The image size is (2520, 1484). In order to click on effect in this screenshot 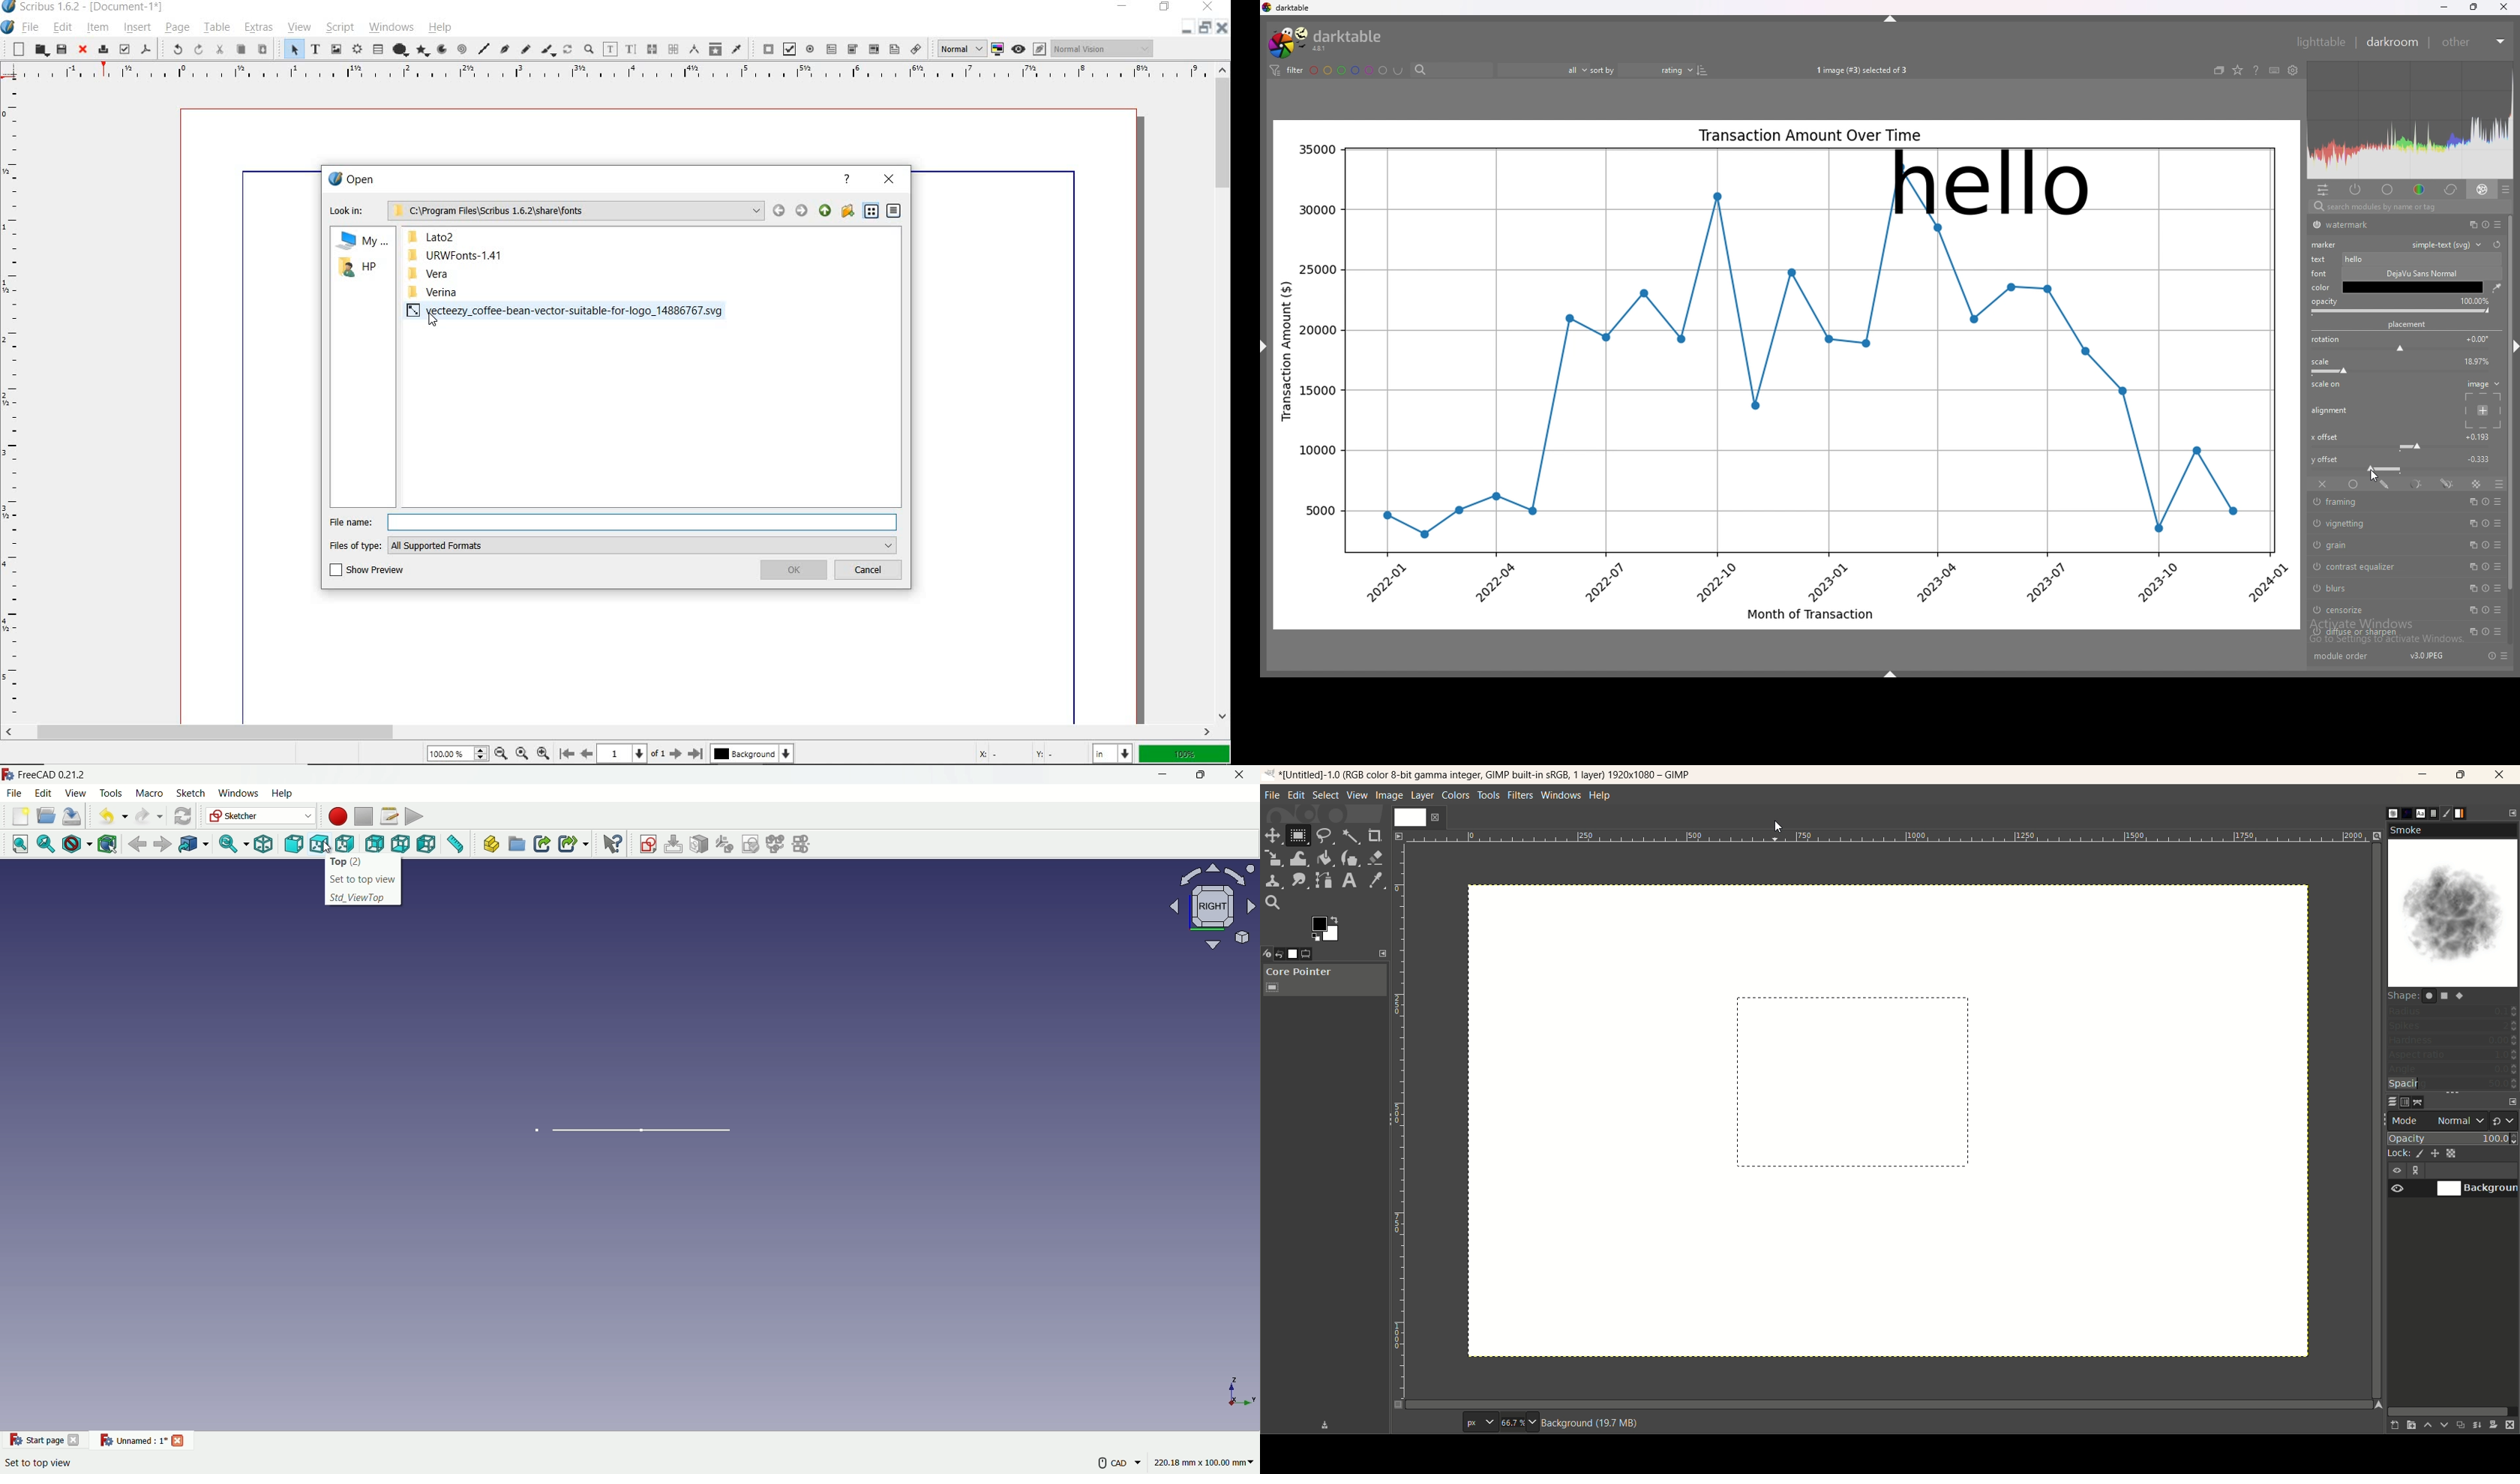, I will do `click(2483, 190)`.